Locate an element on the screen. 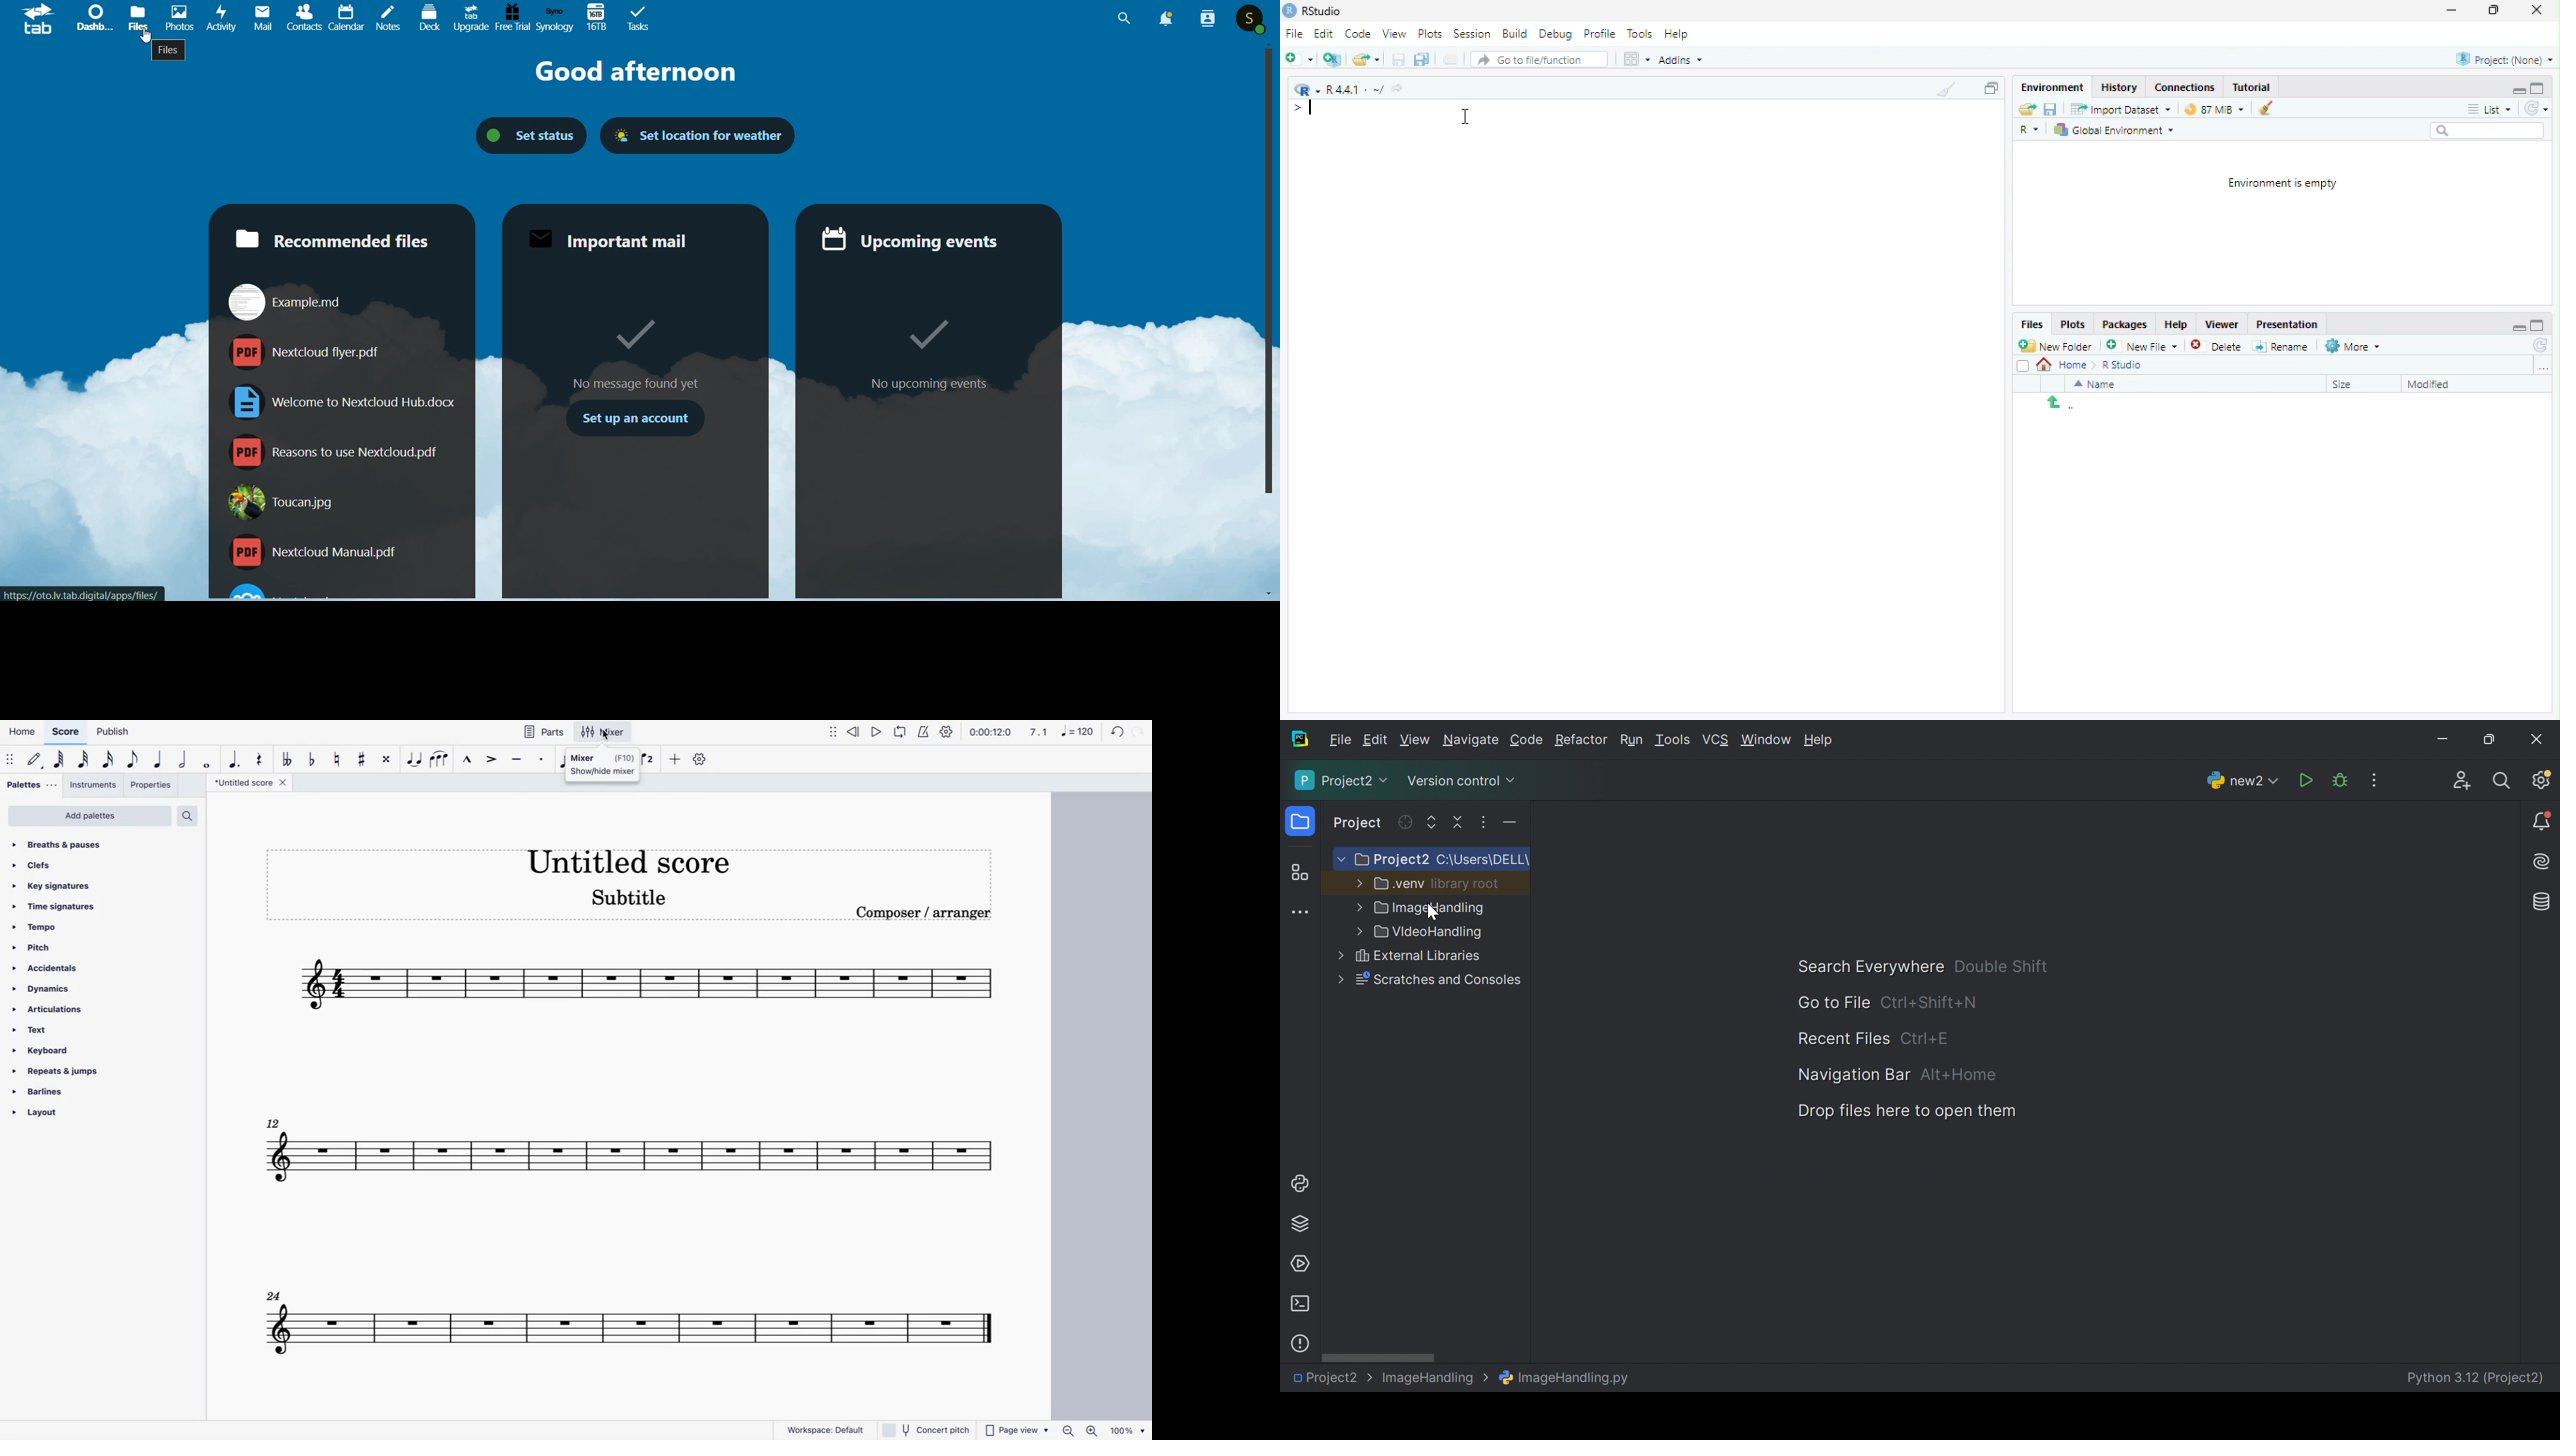 The width and height of the screenshot is (2576, 1456). Code is located at coordinates (1358, 33).